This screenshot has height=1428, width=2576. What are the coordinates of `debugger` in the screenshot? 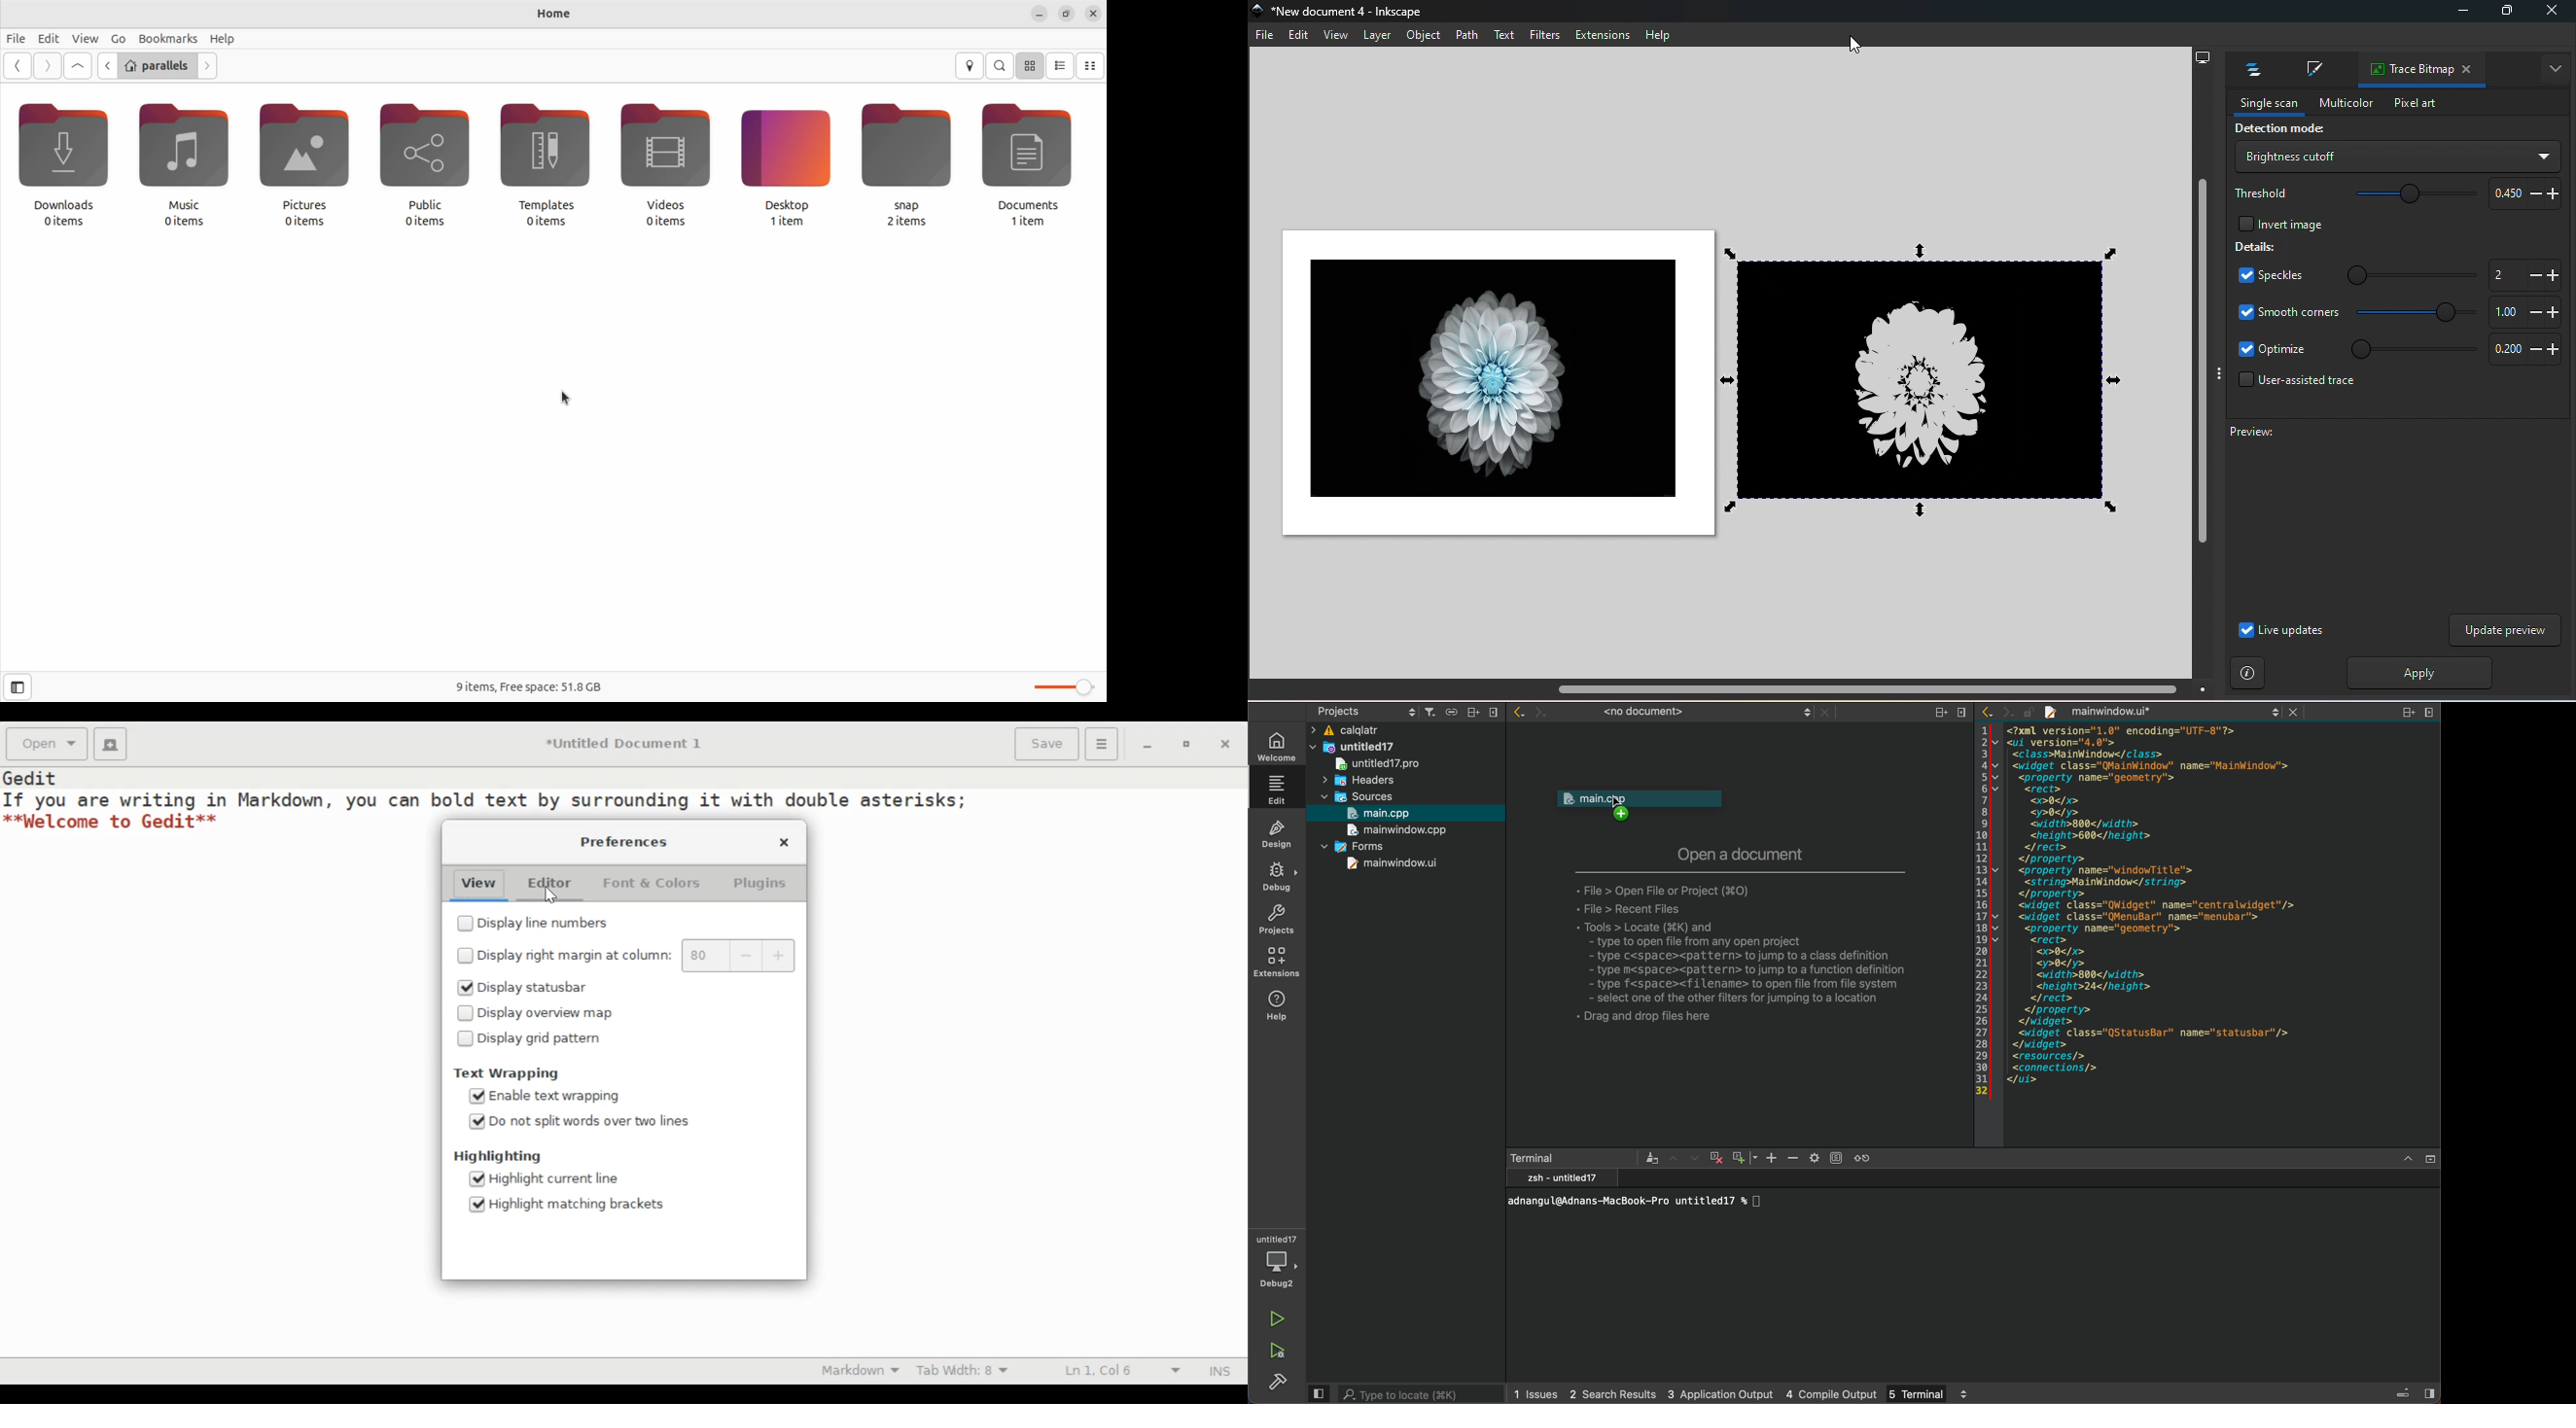 It's located at (1277, 1260).